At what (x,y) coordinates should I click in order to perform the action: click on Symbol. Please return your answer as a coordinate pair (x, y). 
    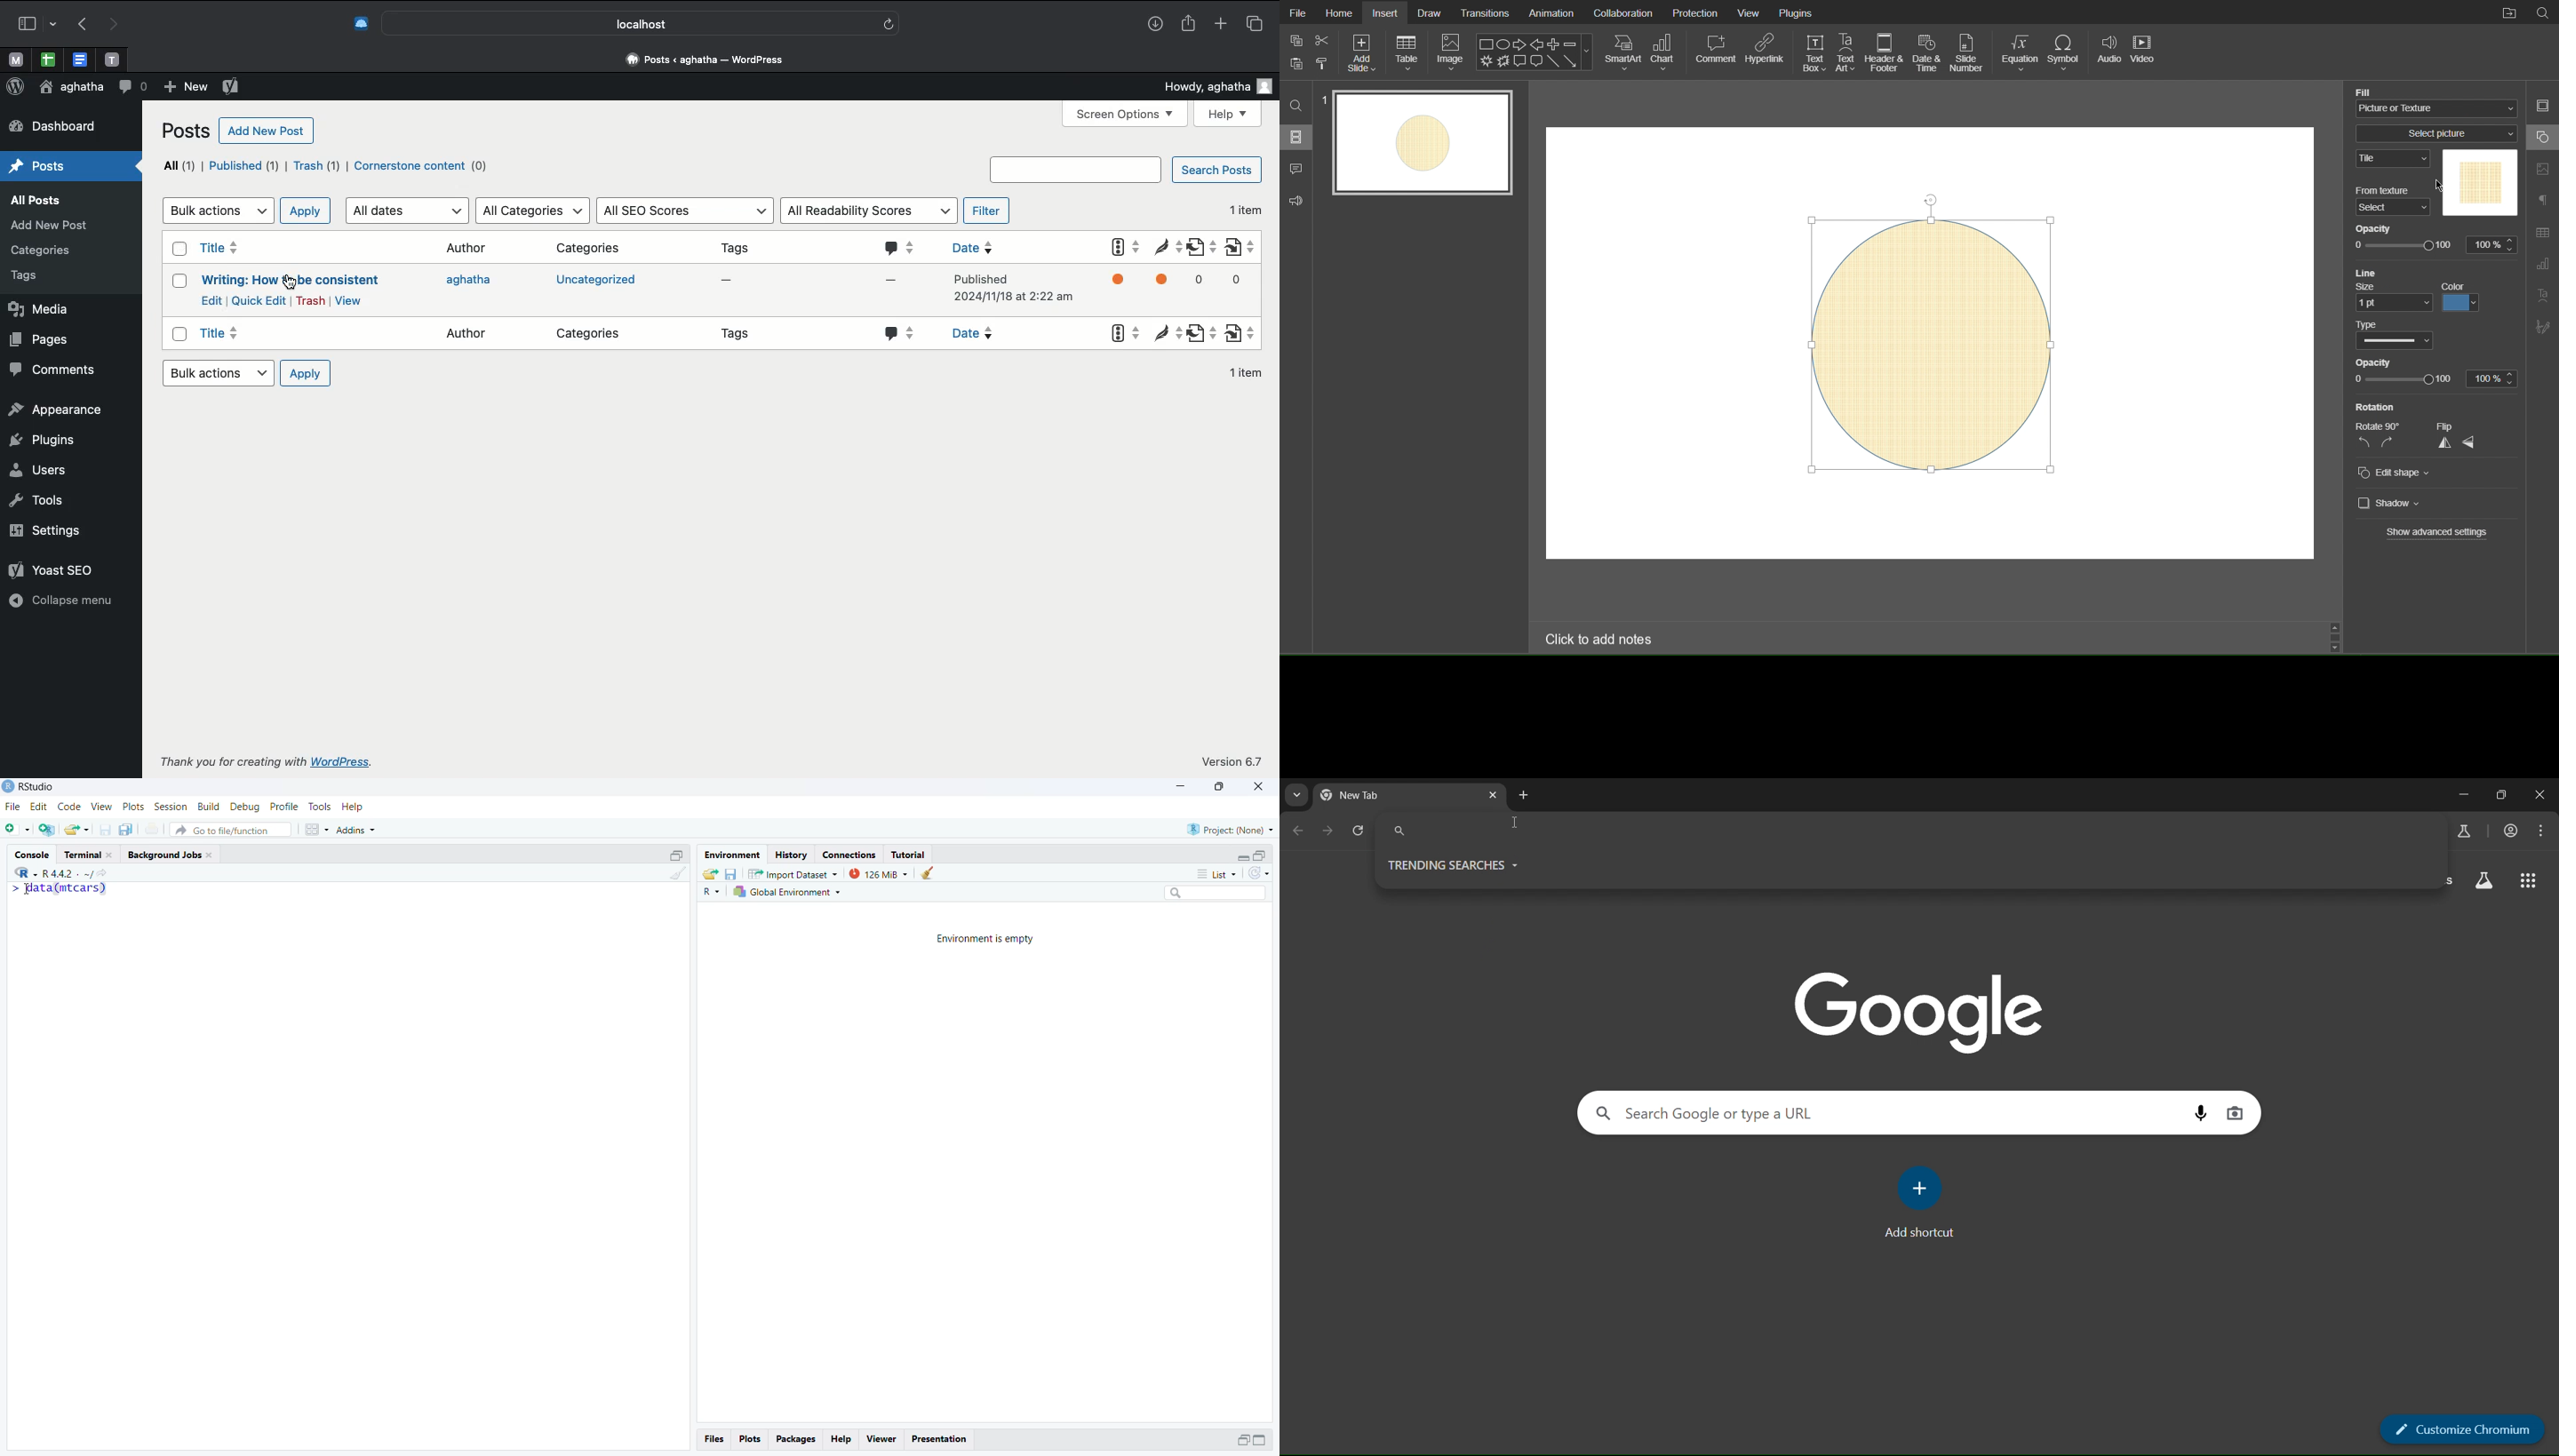
    Looking at the image, I should click on (2067, 53).